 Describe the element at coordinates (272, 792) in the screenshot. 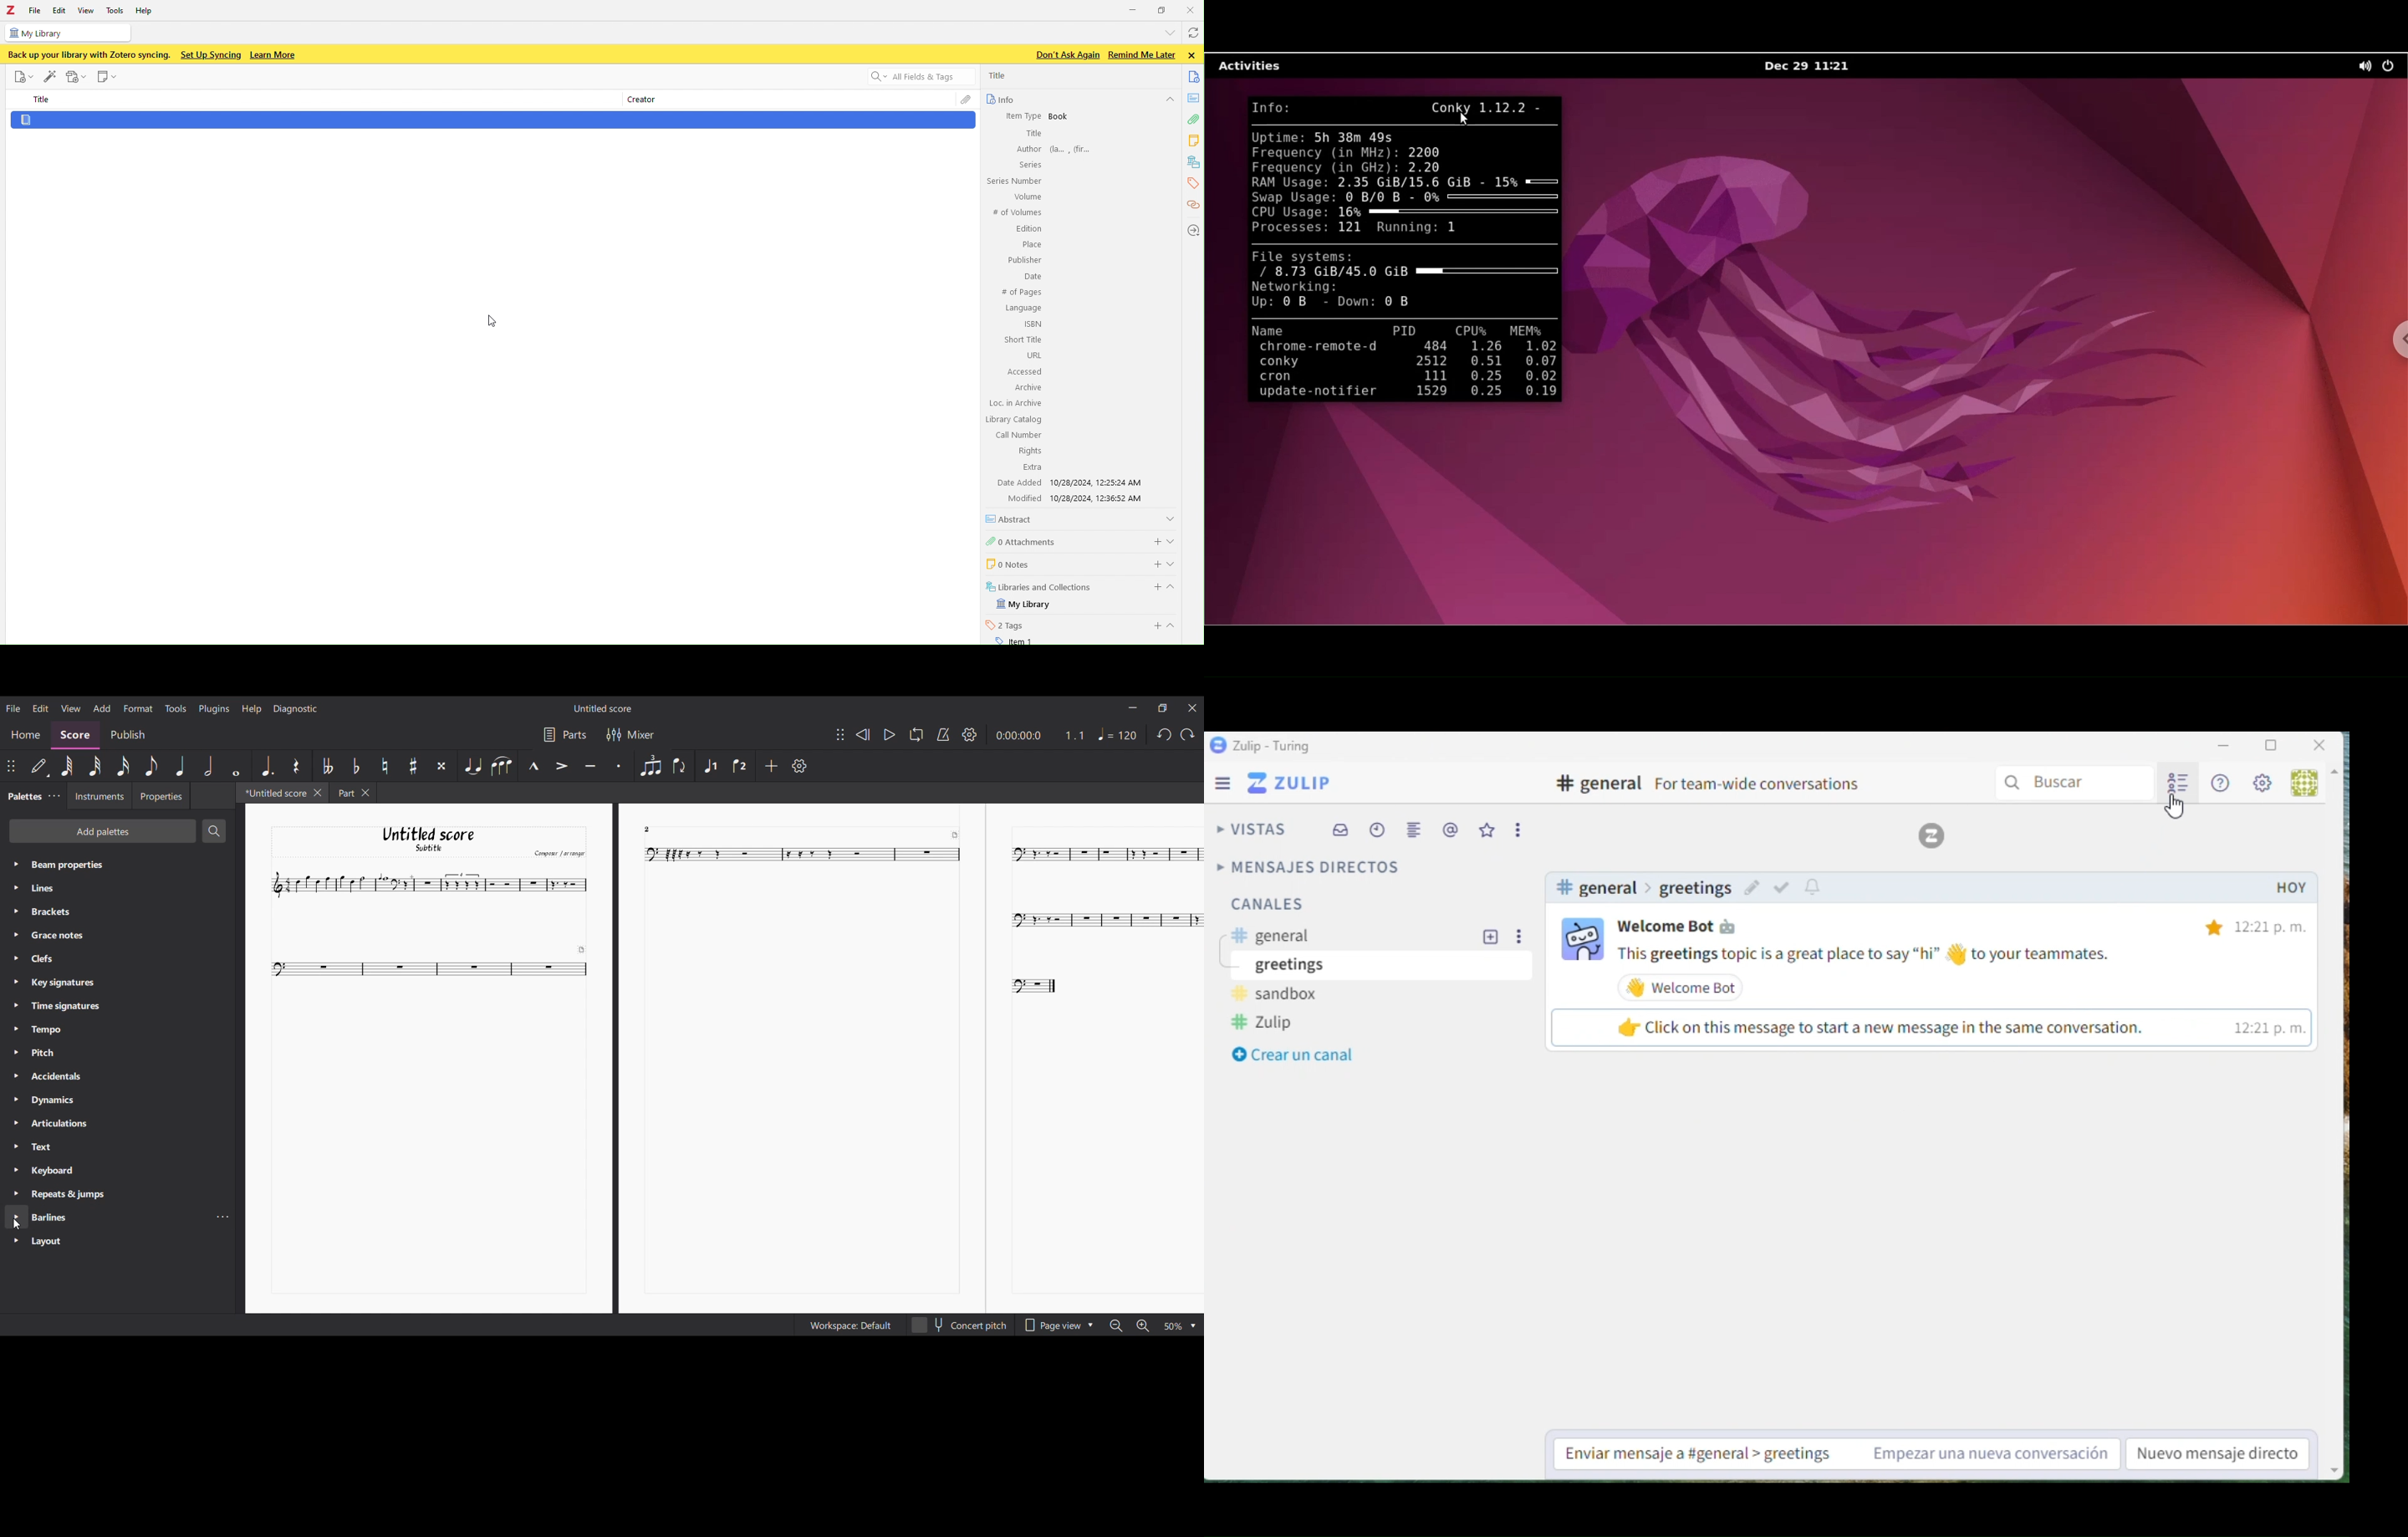

I see `Current tab` at that location.